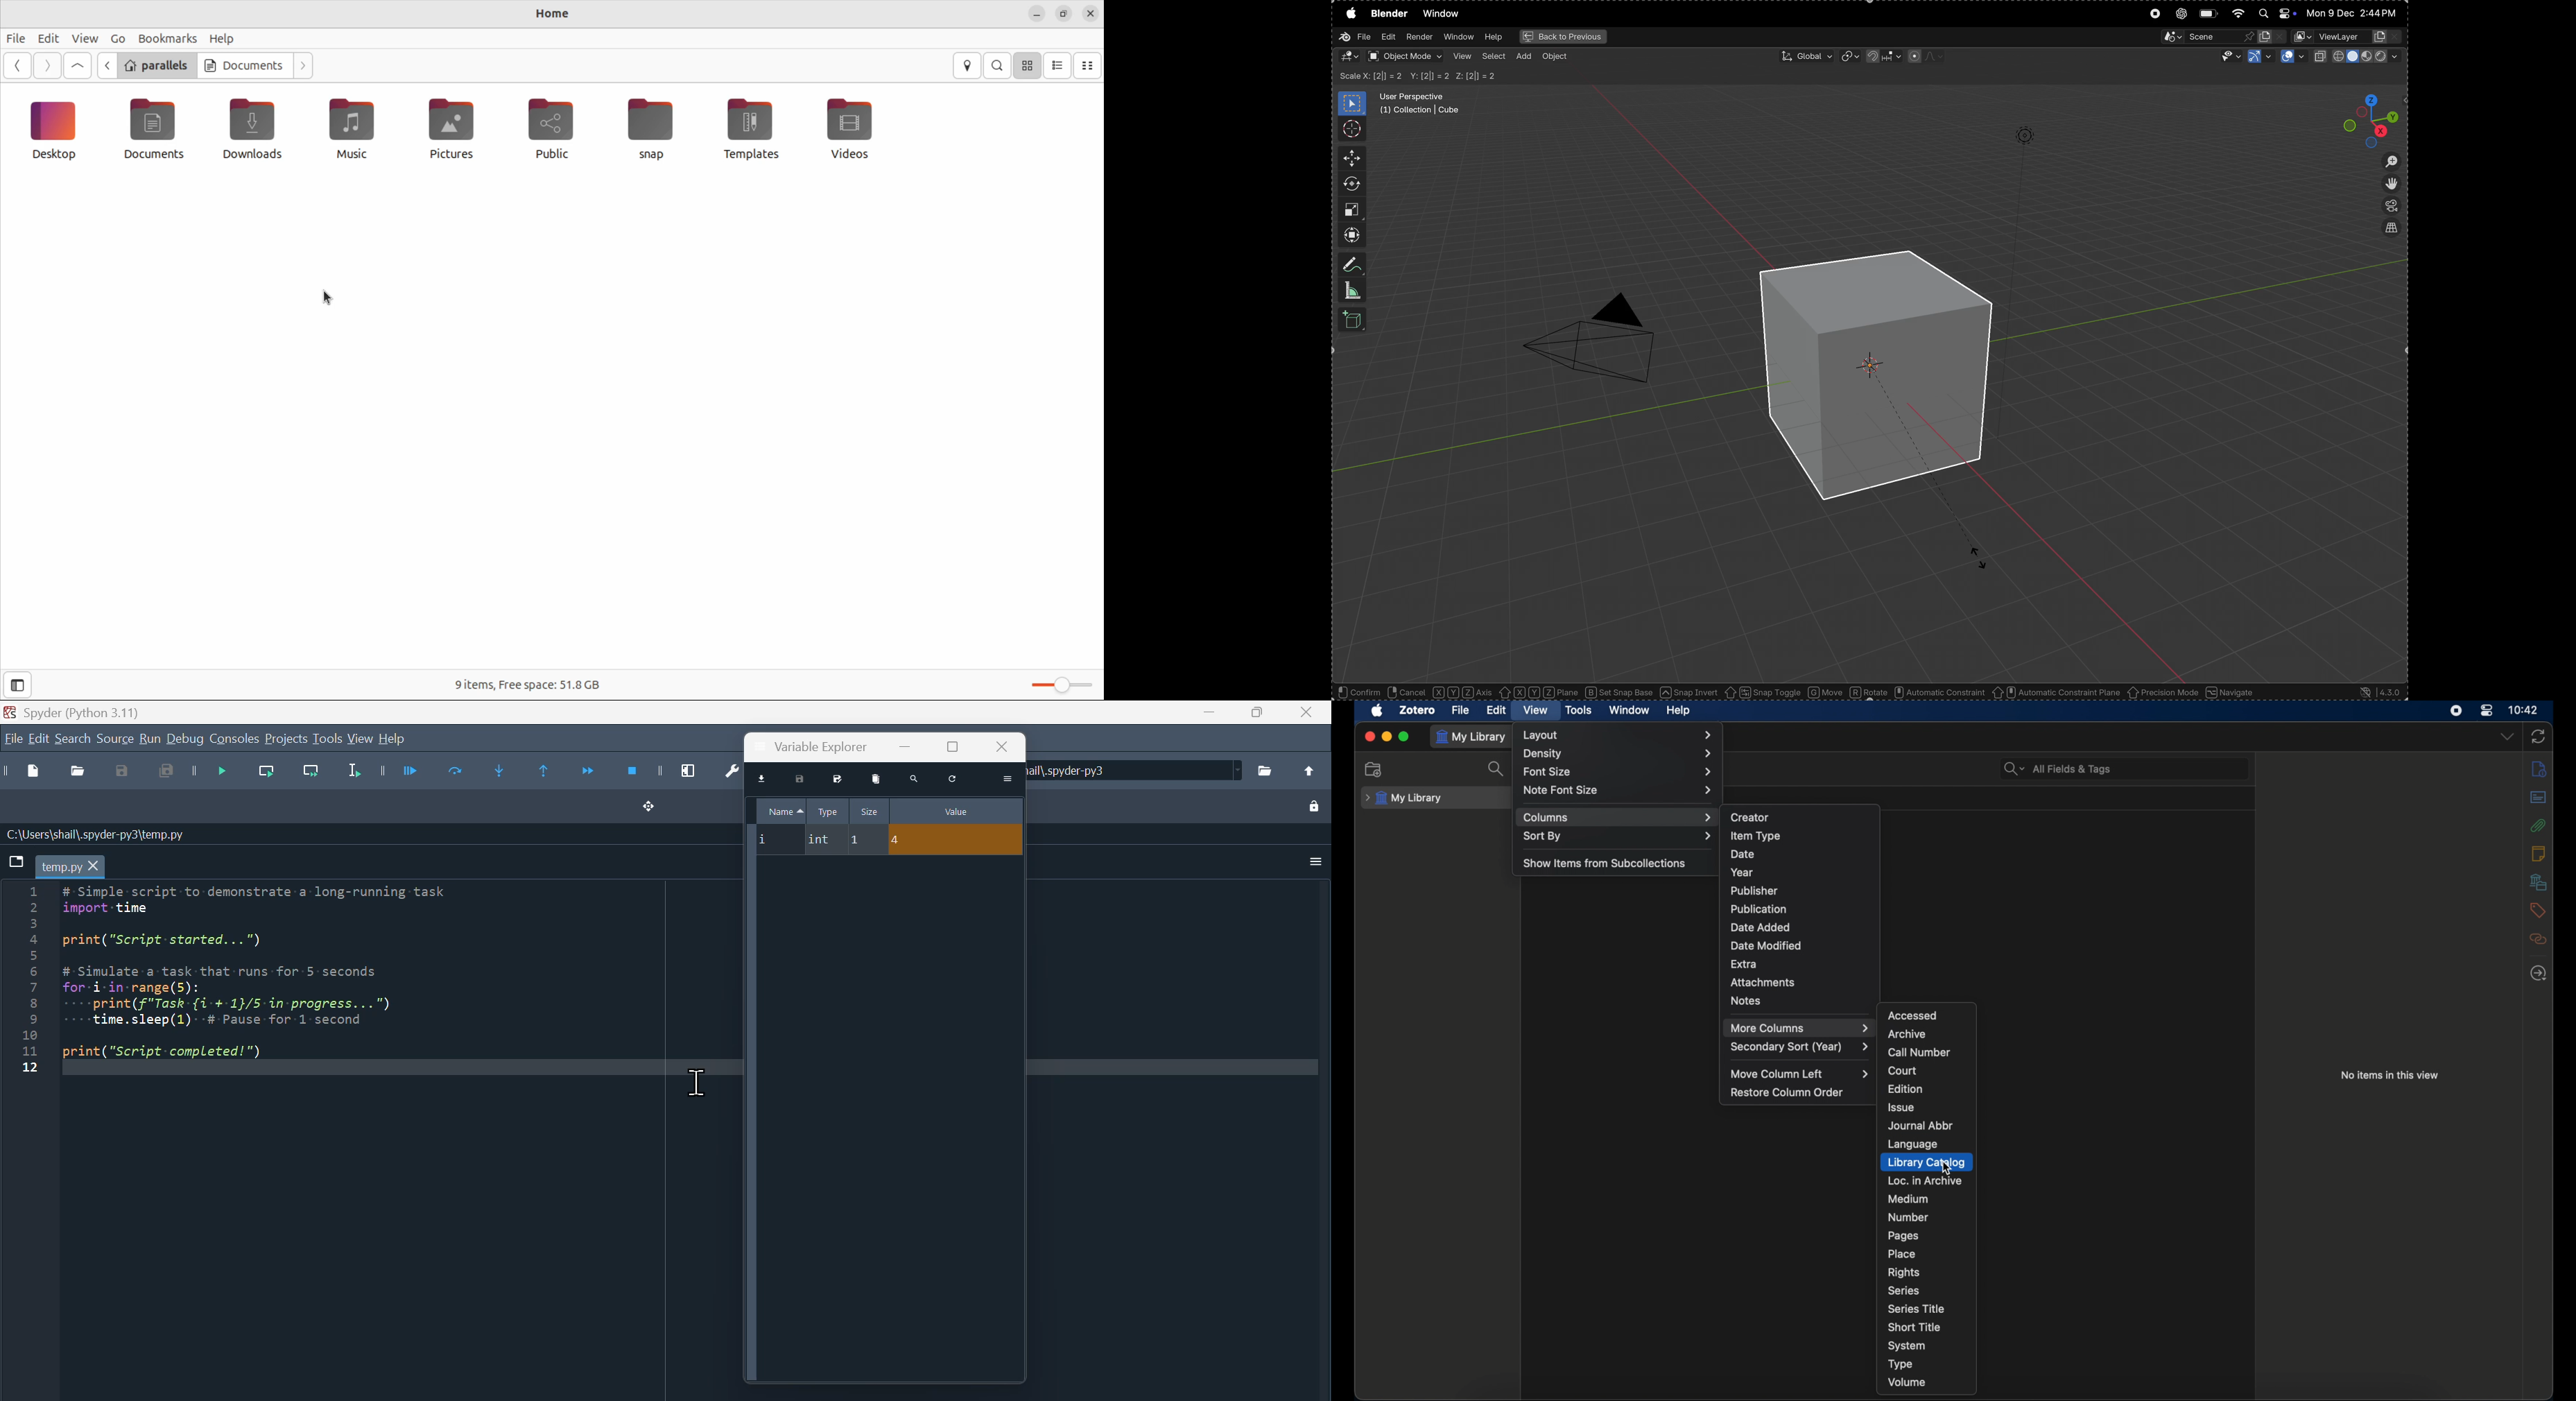 This screenshot has width=2576, height=1428. What do you see at coordinates (641, 771) in the screenshot?
I see `Stop debugging` at bounding box center [641, 771].